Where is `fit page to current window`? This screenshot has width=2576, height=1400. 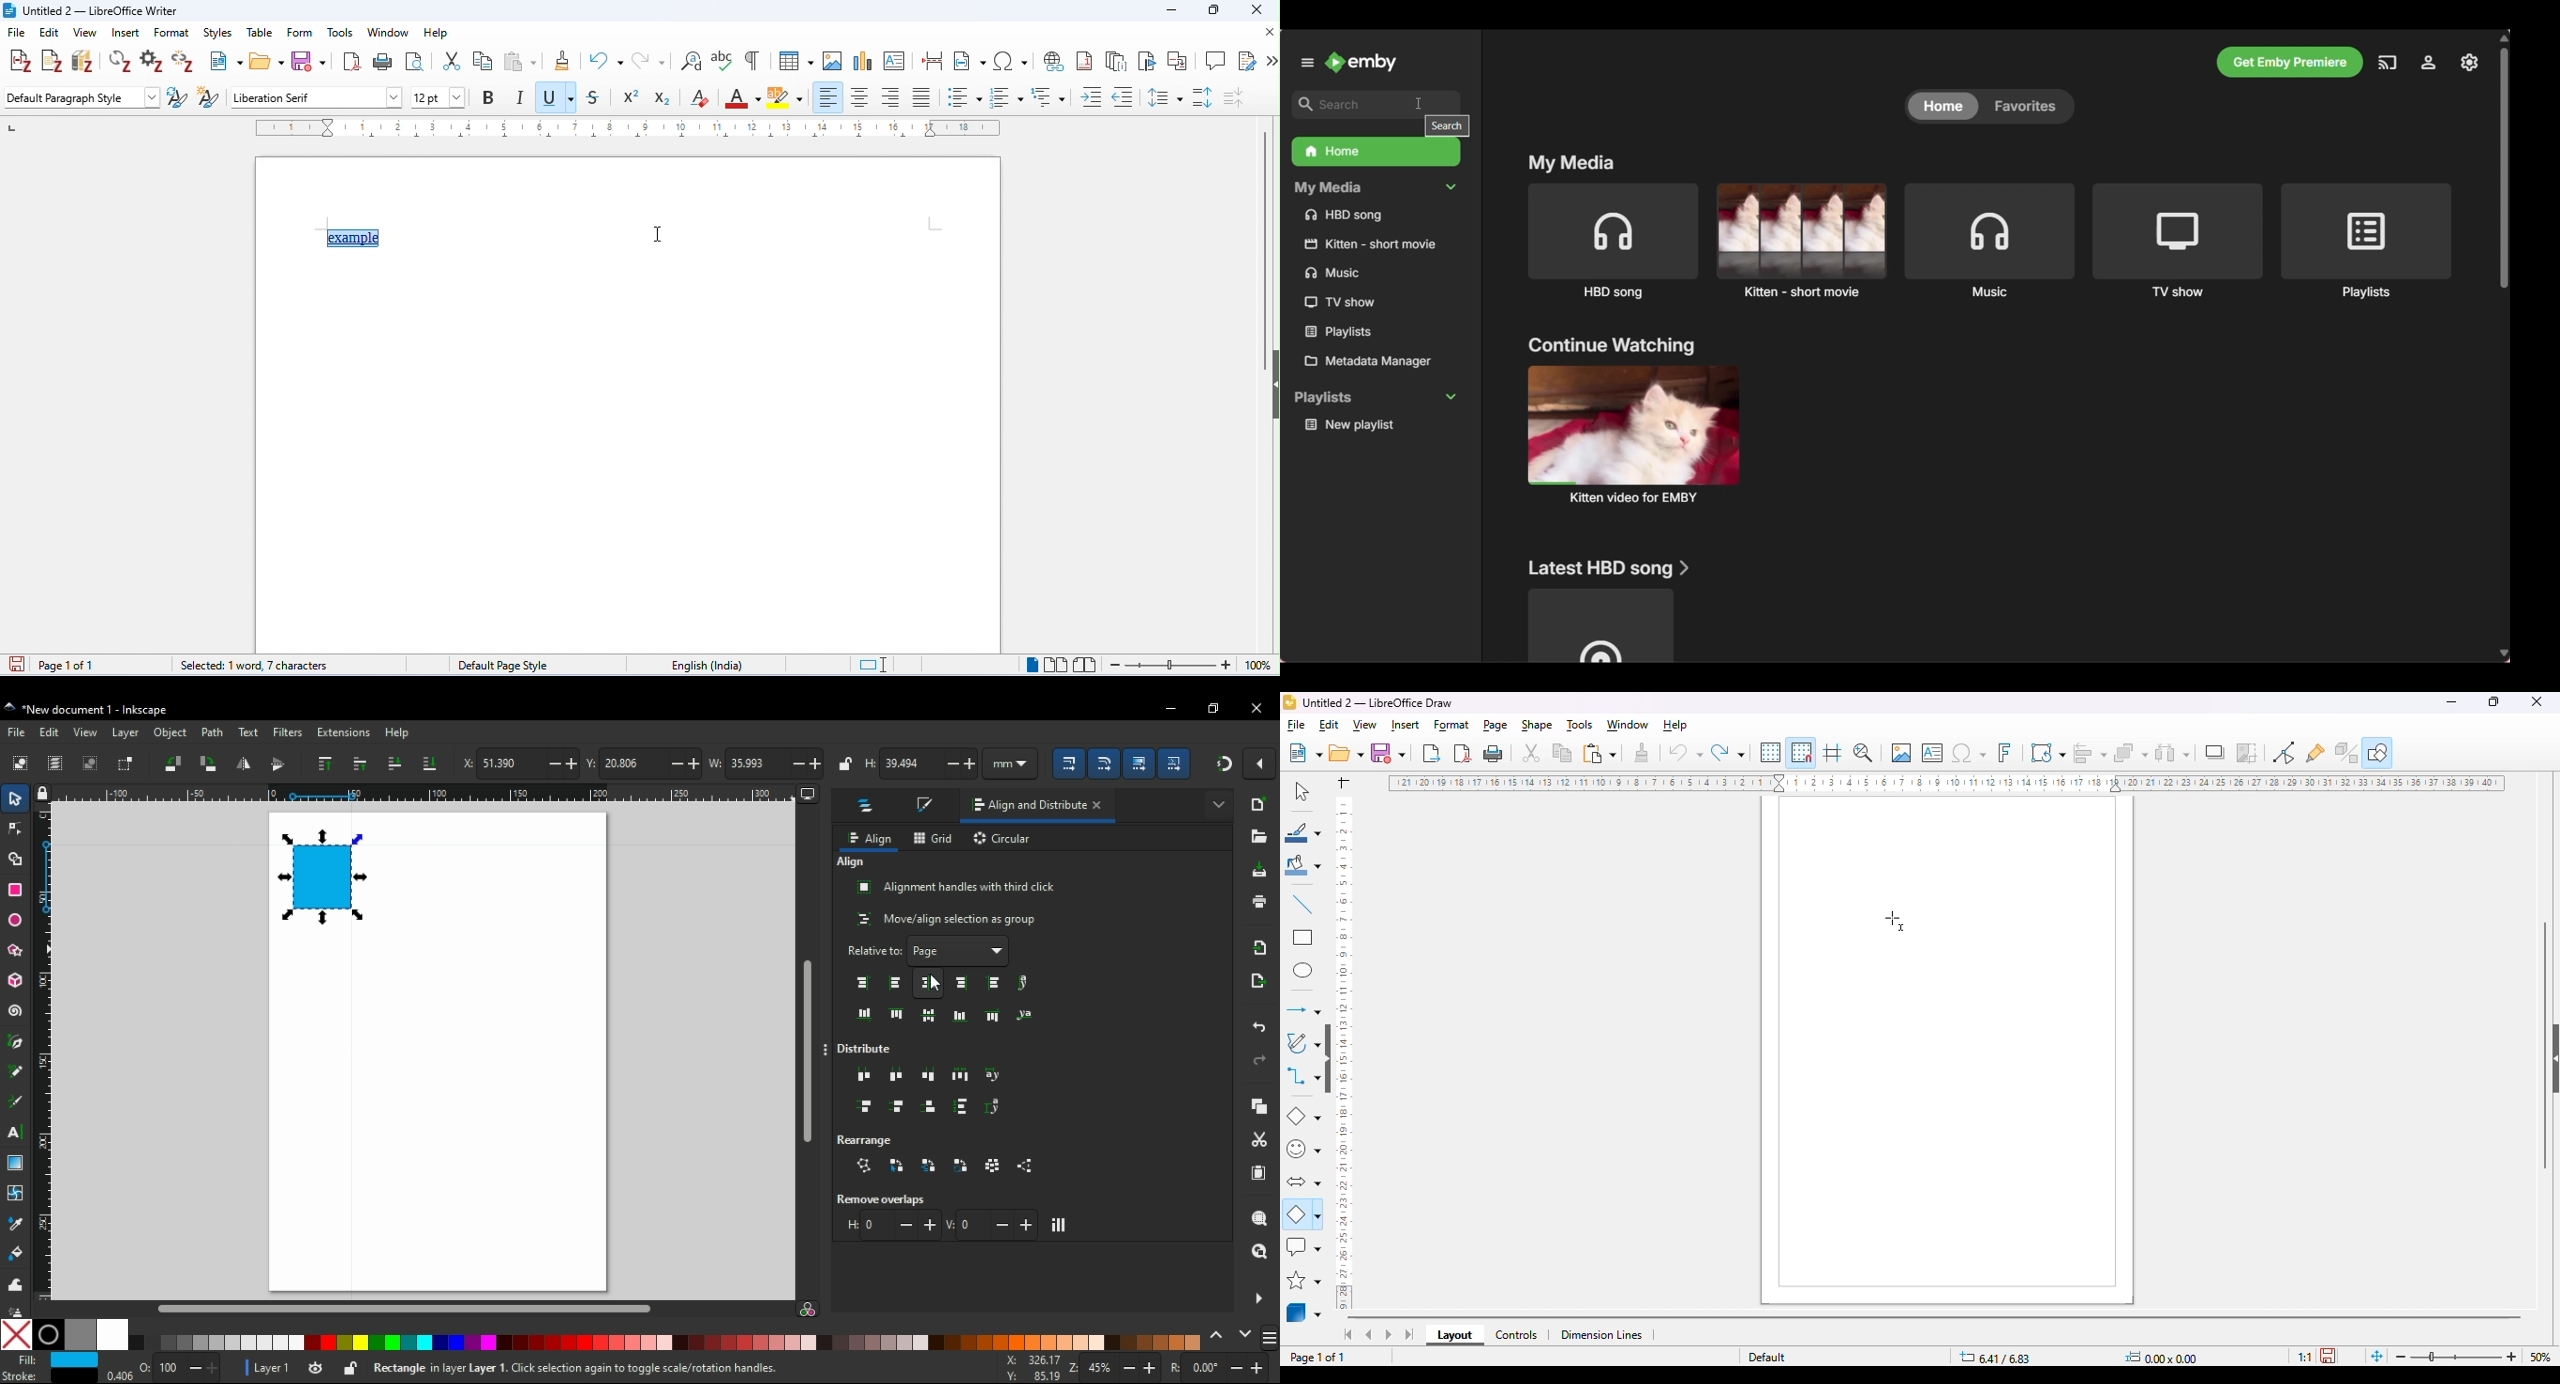 fit page to current window is located at coordinates (2376, 1356).